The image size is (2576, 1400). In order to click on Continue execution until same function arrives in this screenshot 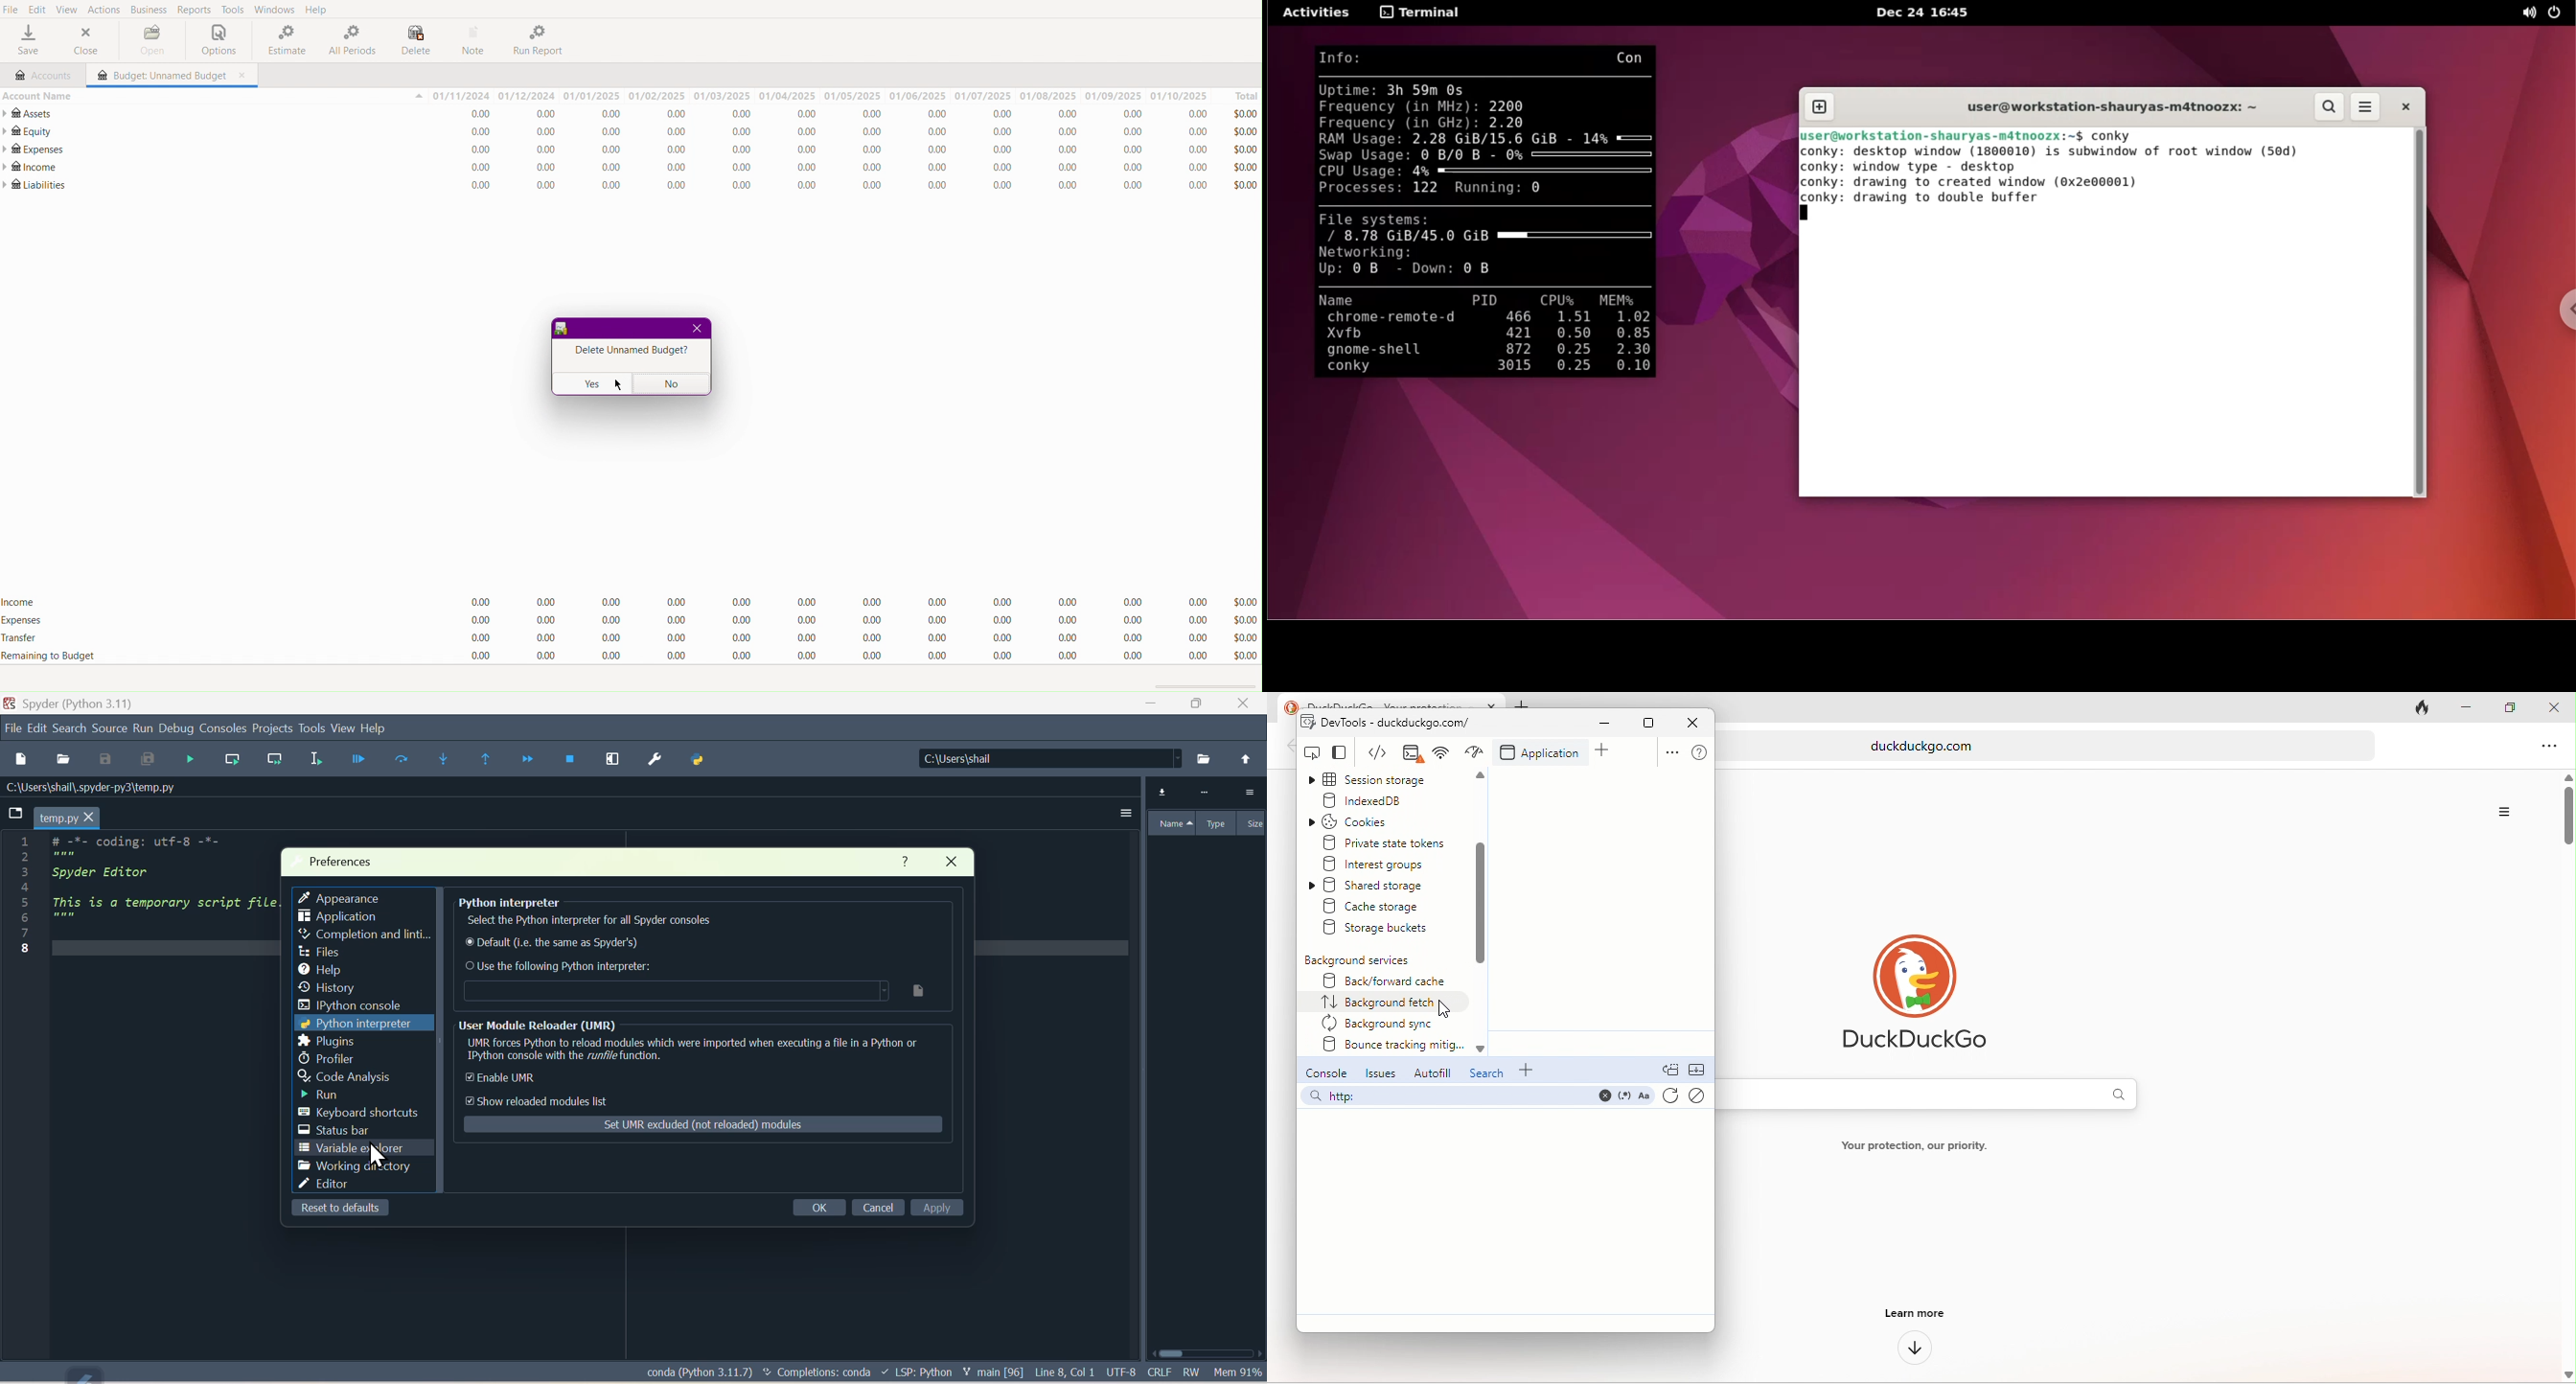, I will do `click(482, 761)`.